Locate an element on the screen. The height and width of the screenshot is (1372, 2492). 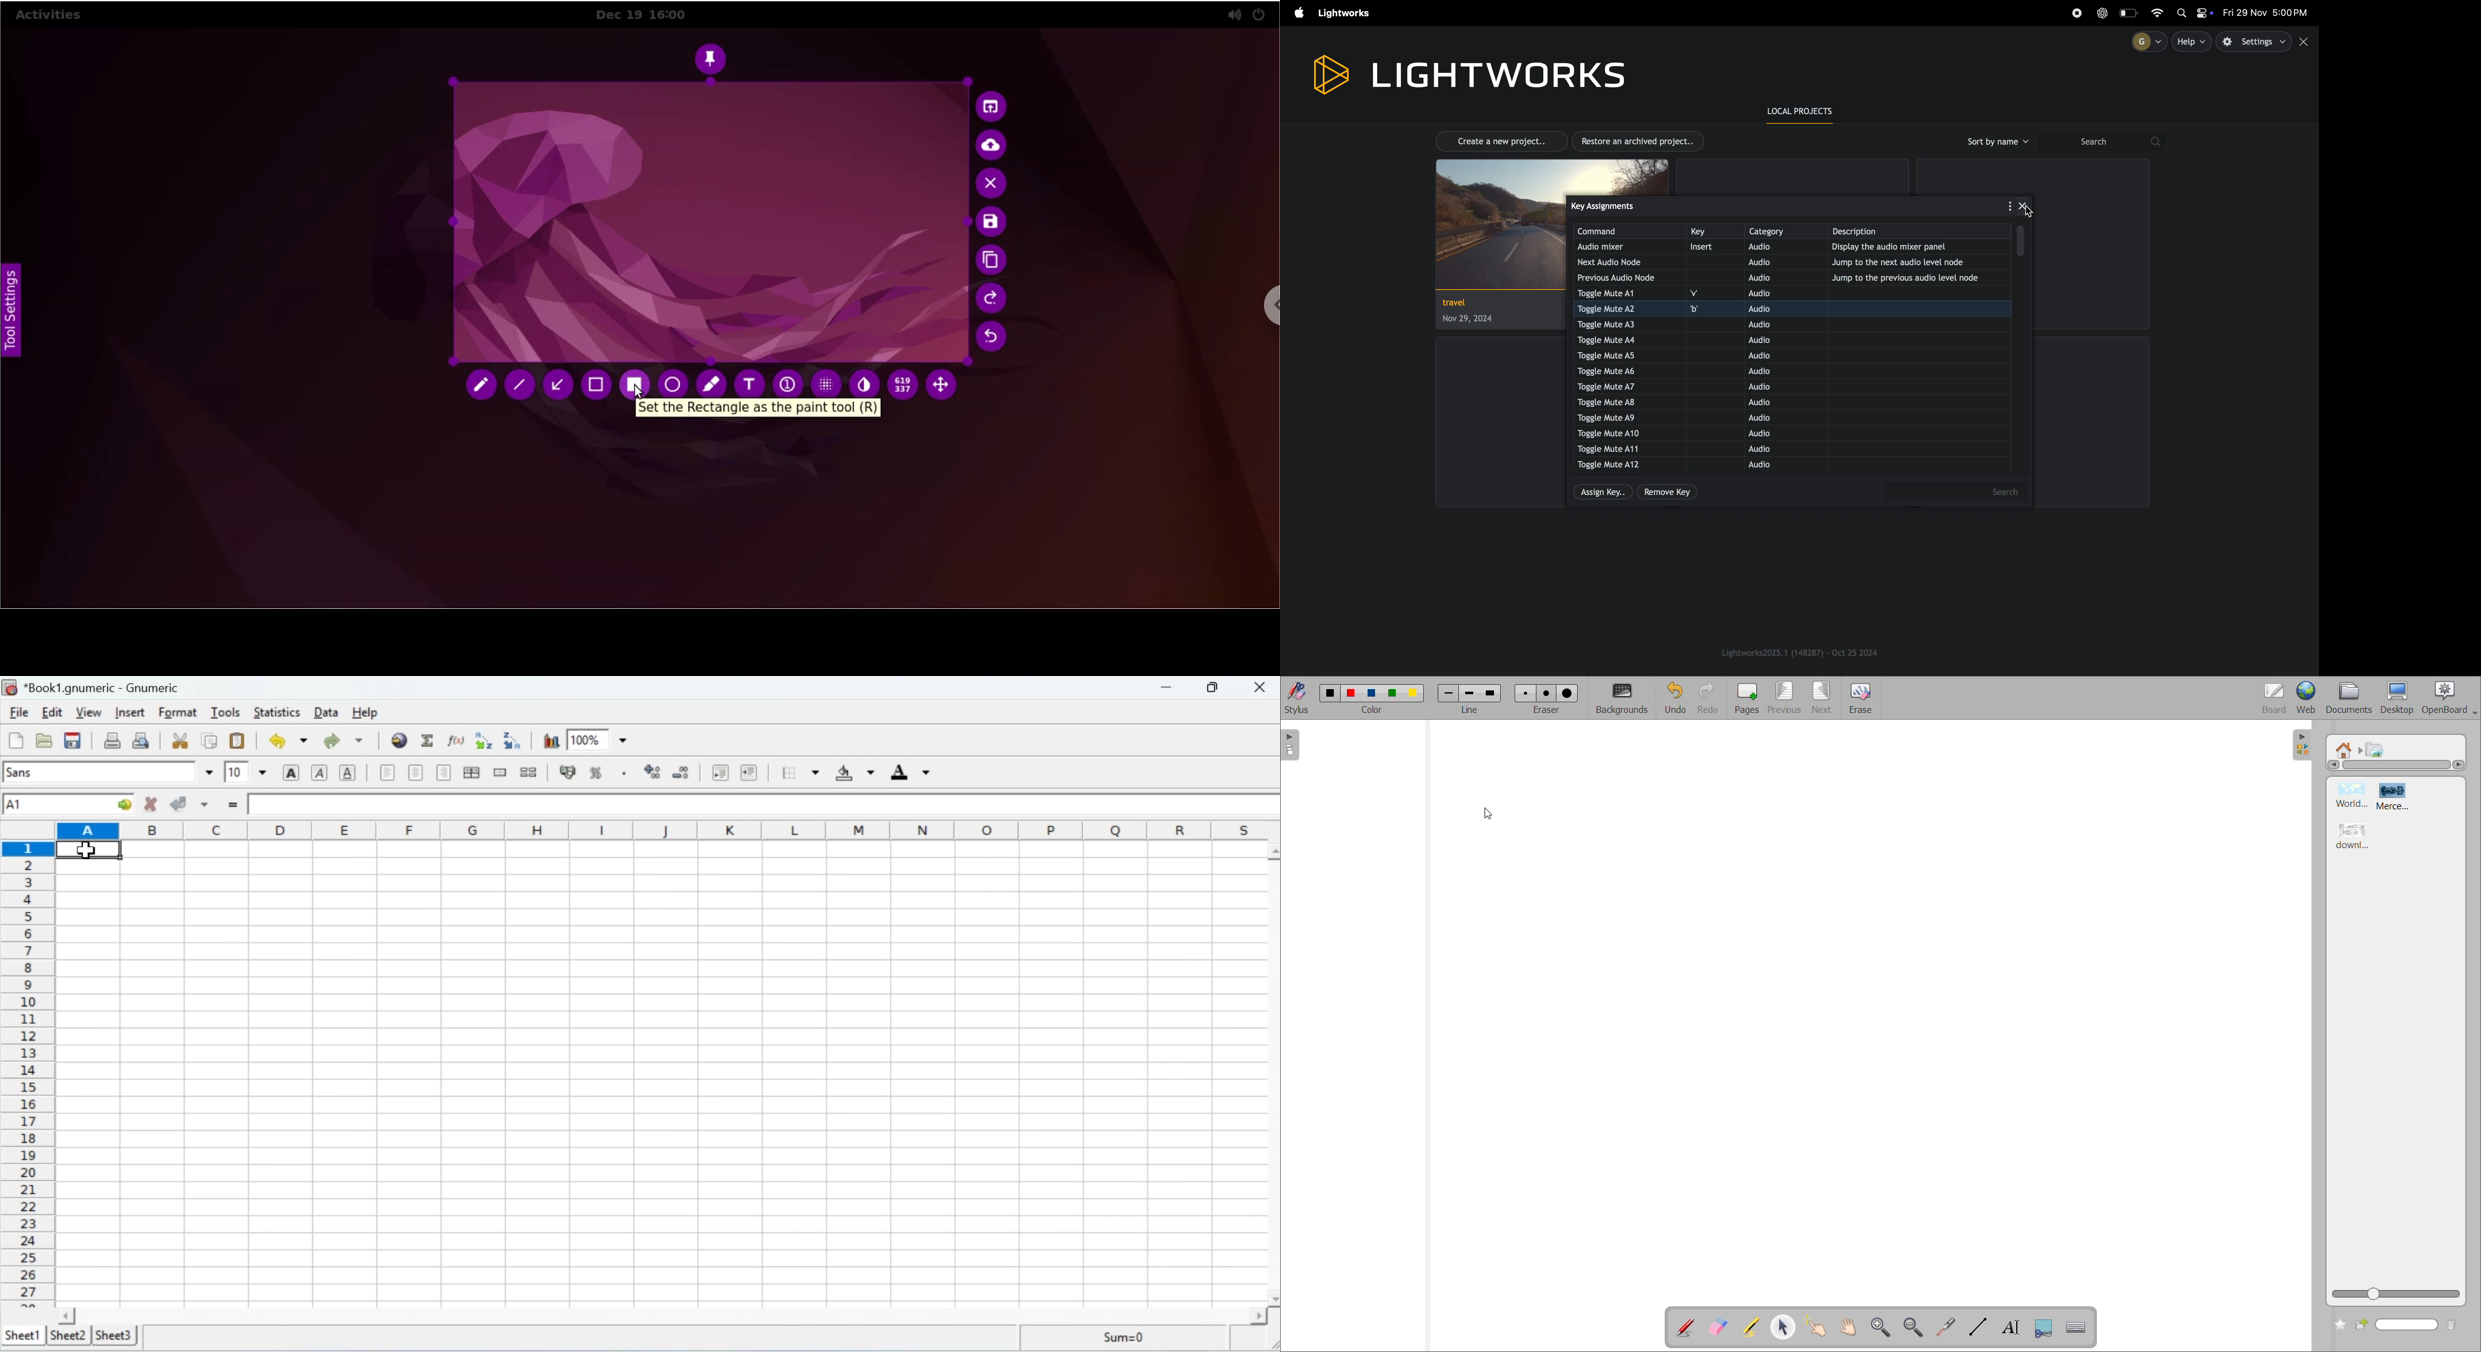
Columns is located at coordinates (668, 830).